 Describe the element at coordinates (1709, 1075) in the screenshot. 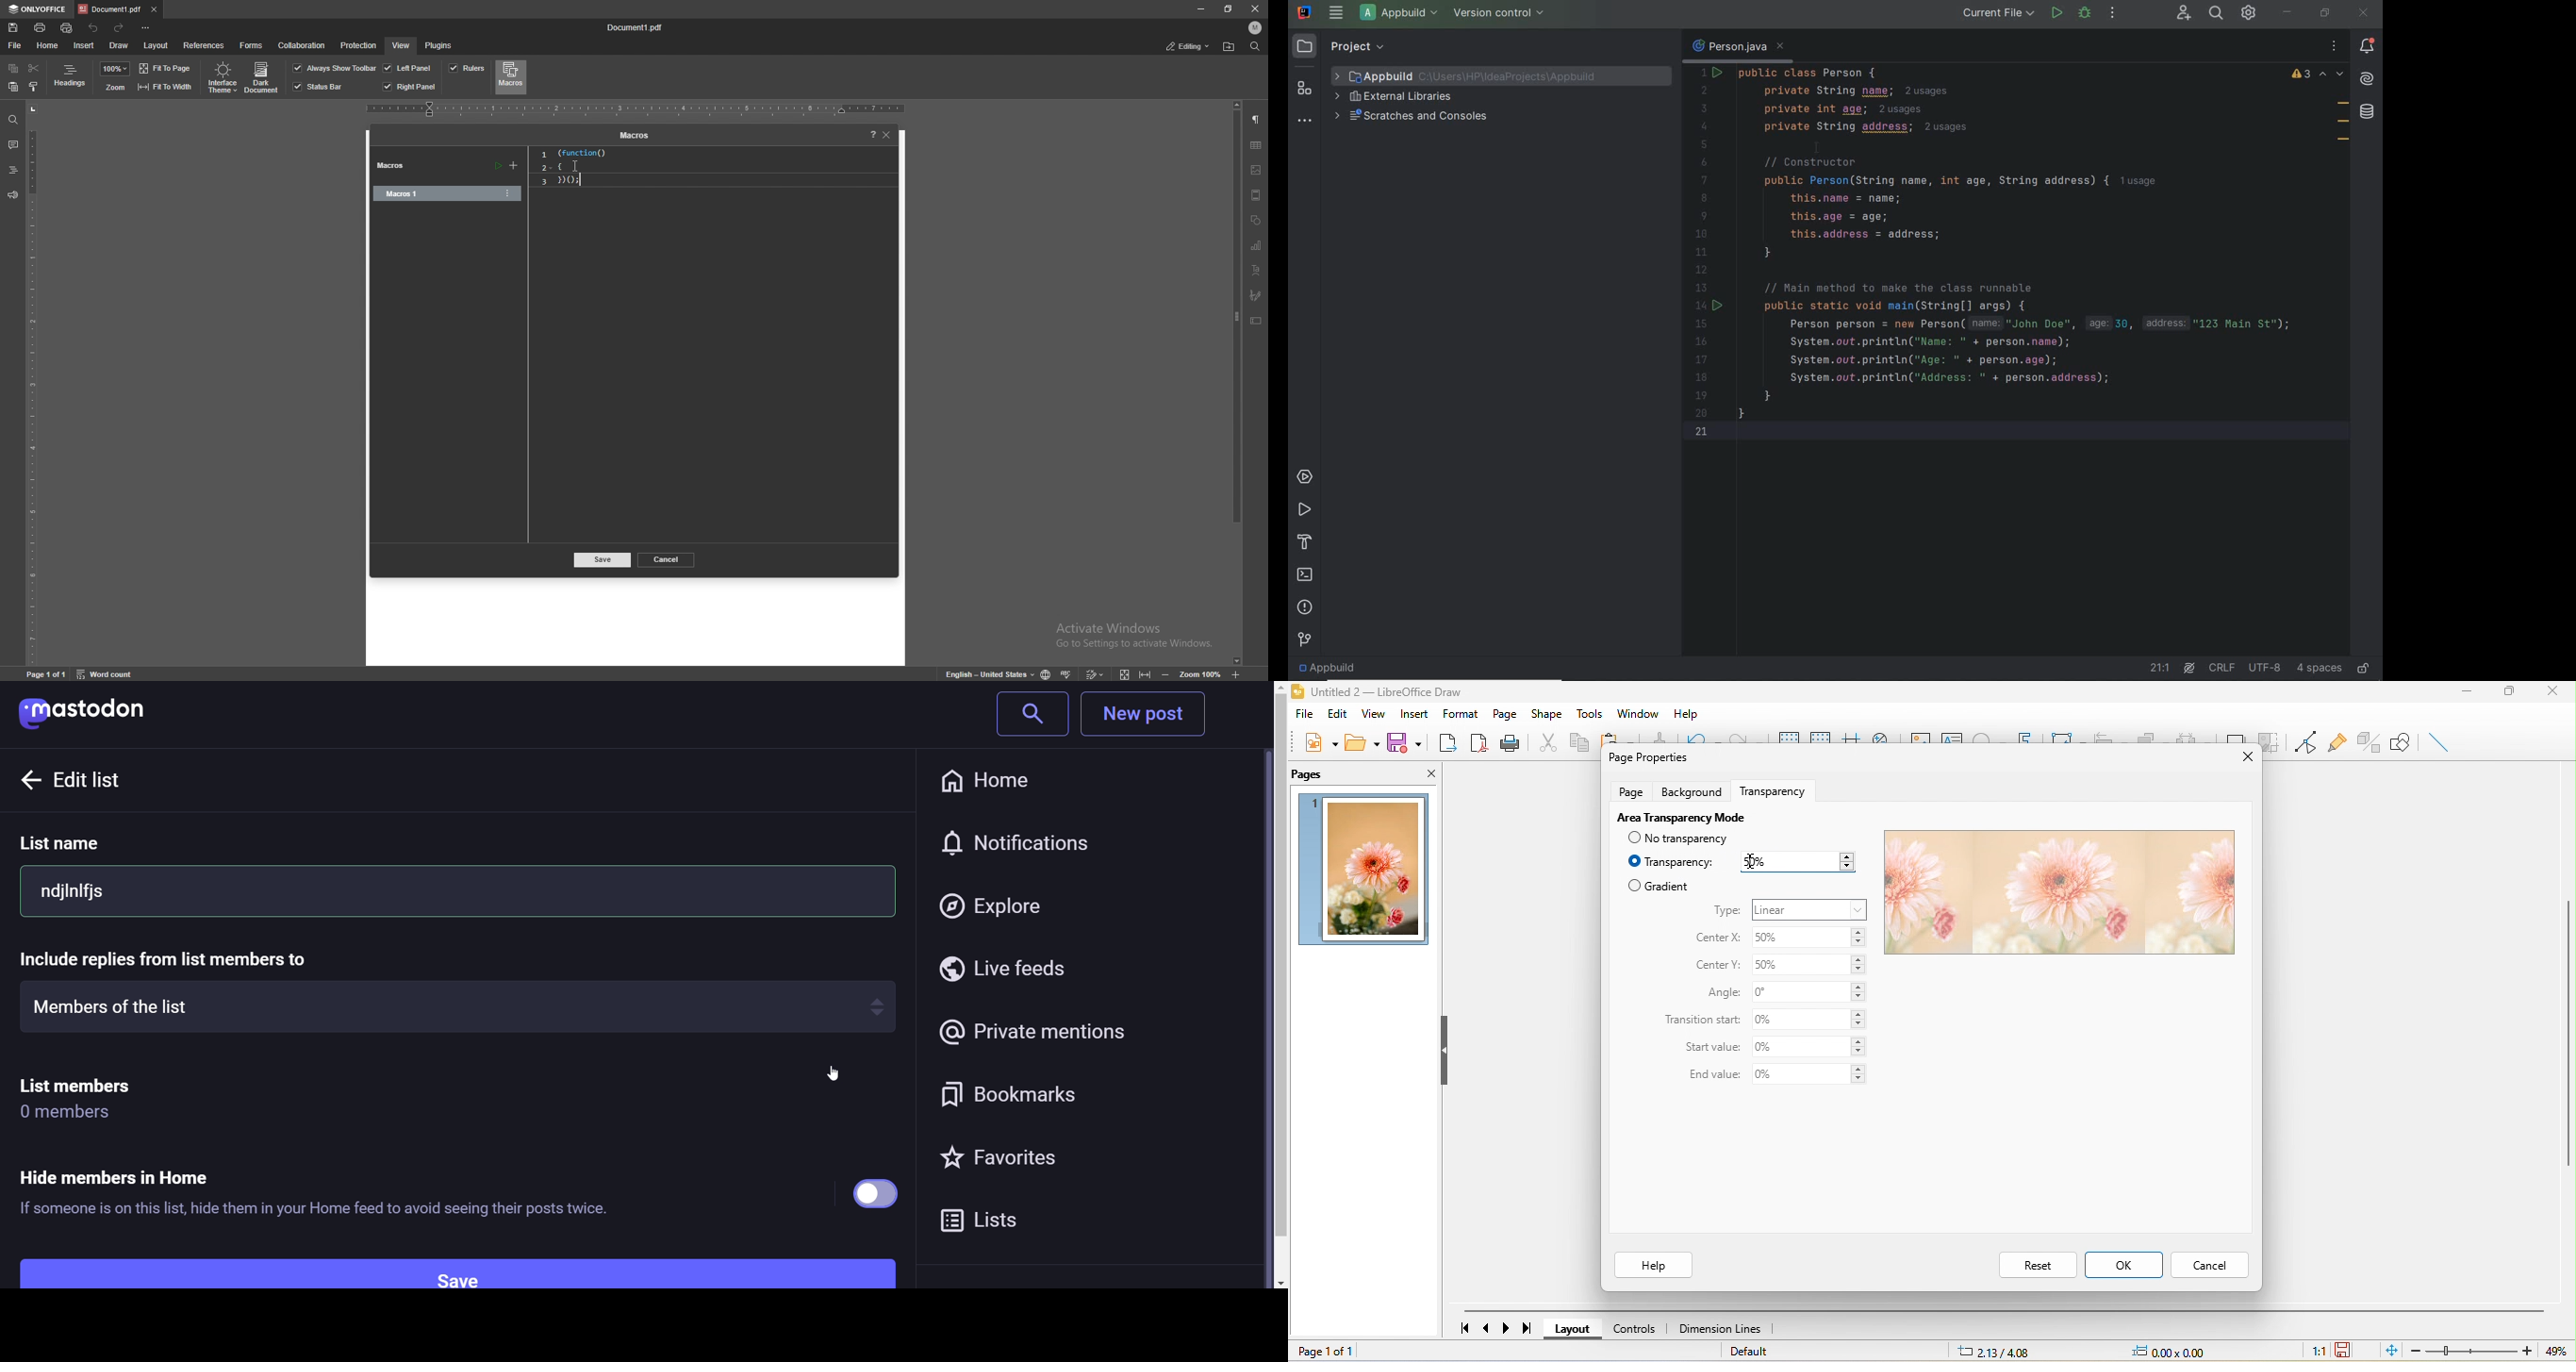

I see `end value` at that location.